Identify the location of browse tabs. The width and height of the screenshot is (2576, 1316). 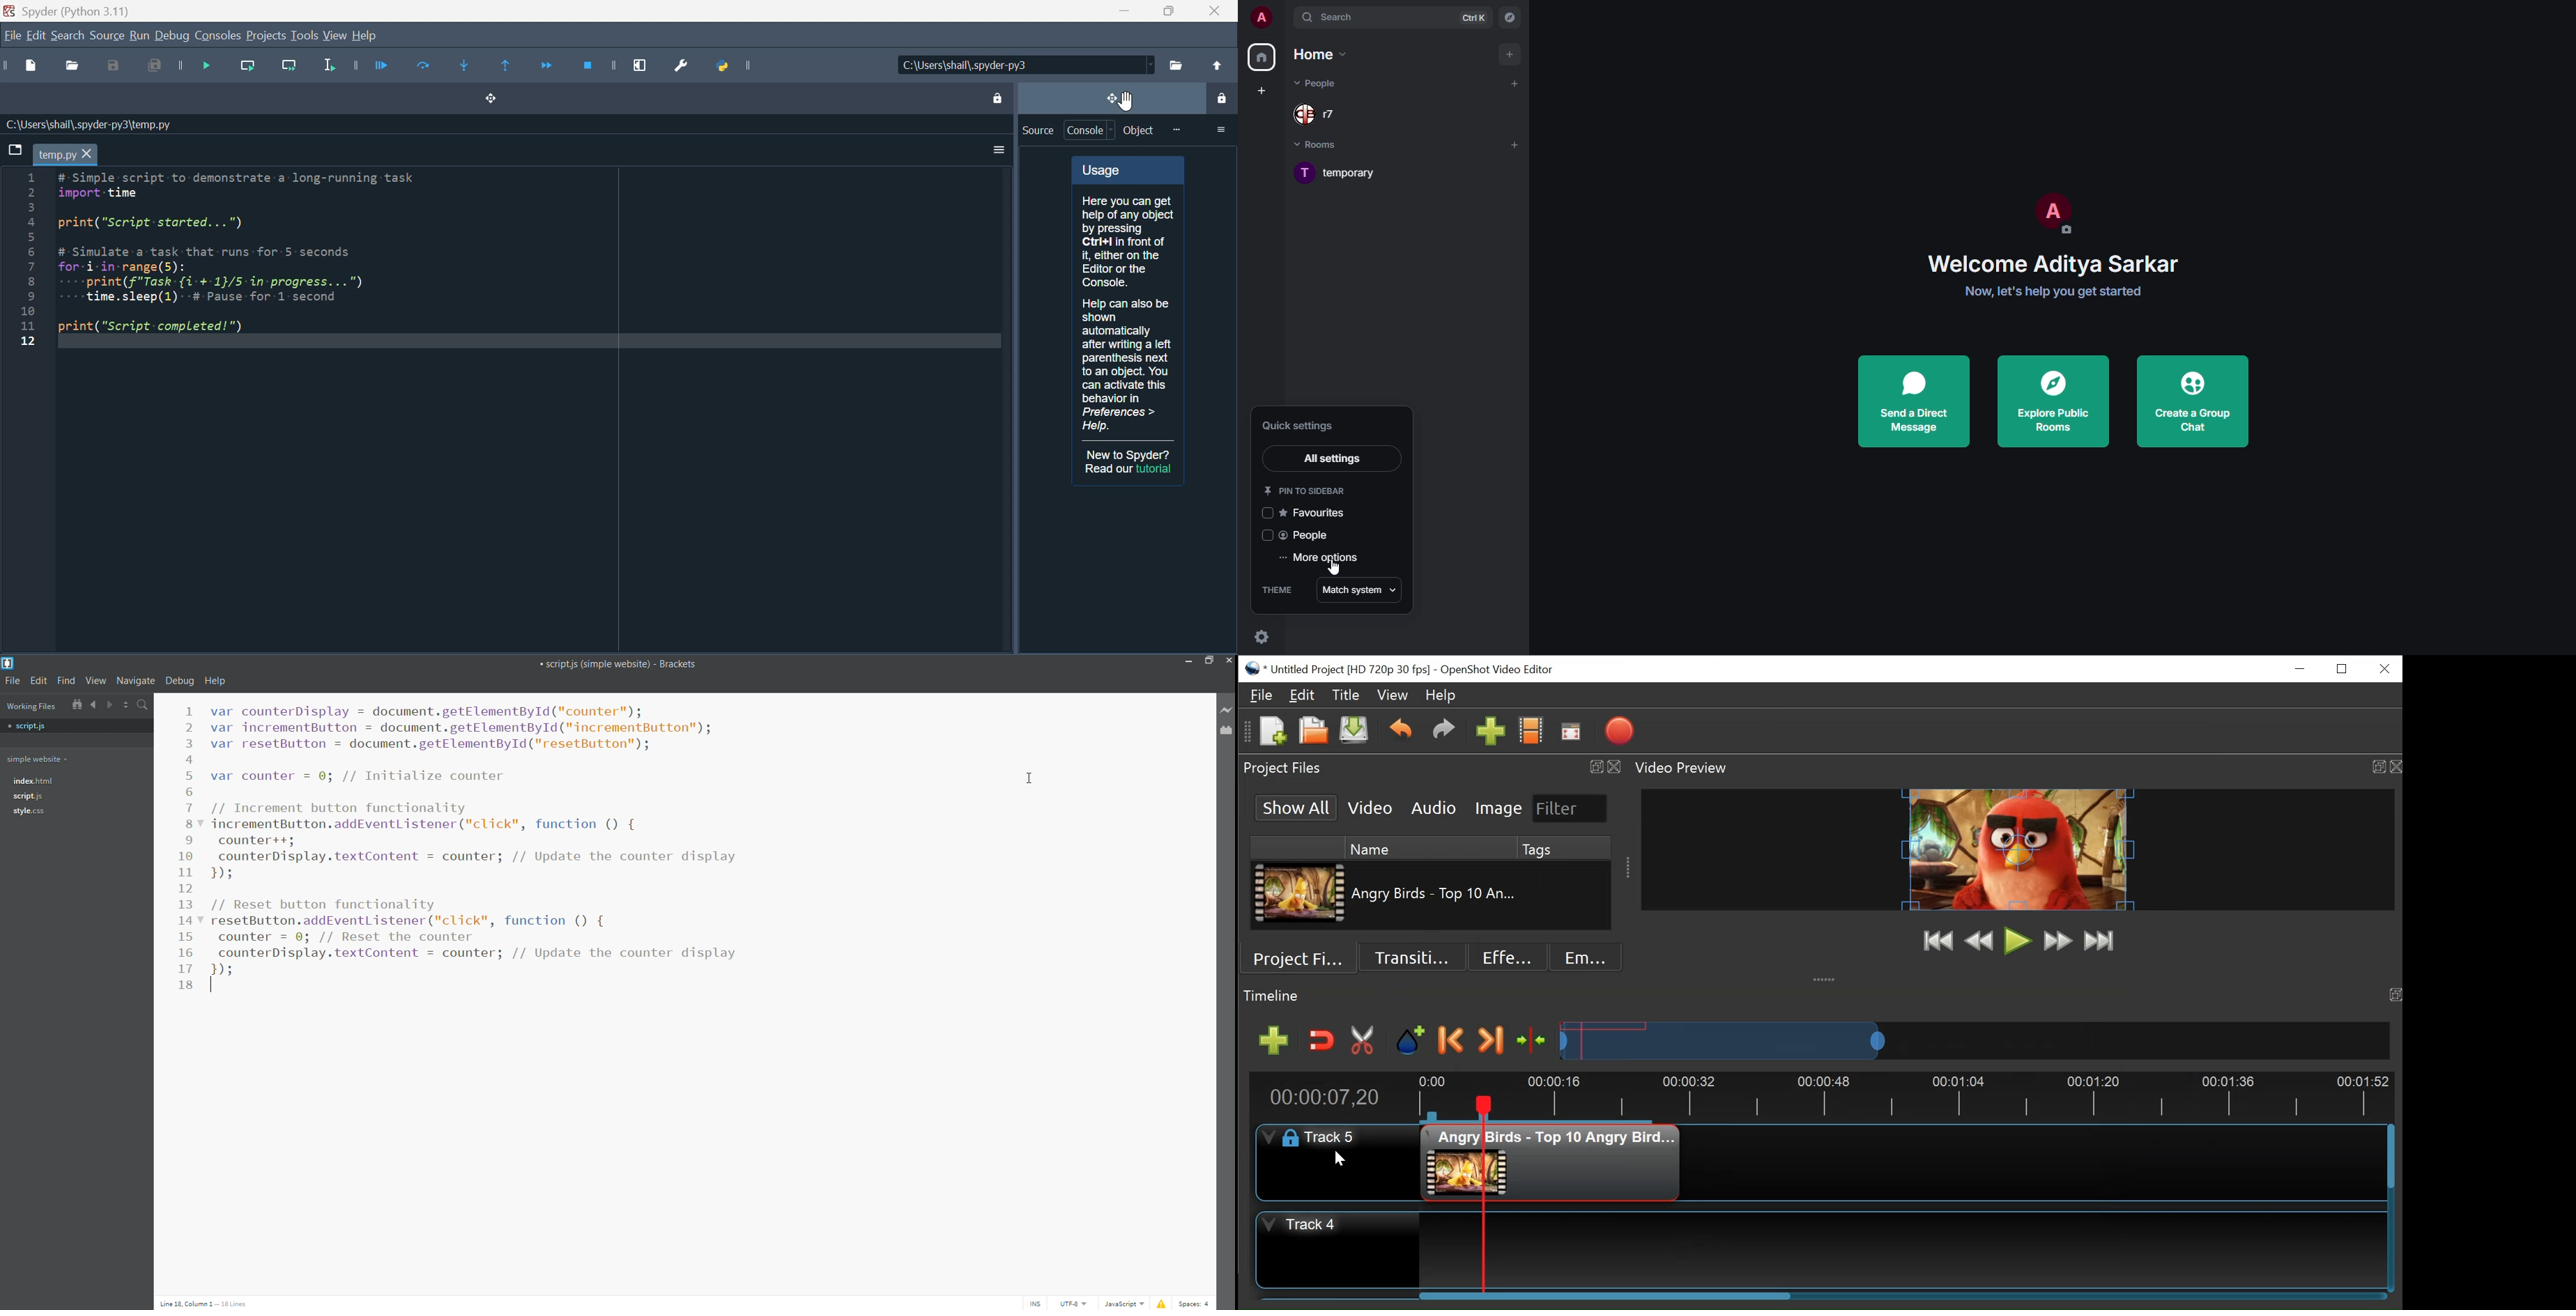
(14, 149).